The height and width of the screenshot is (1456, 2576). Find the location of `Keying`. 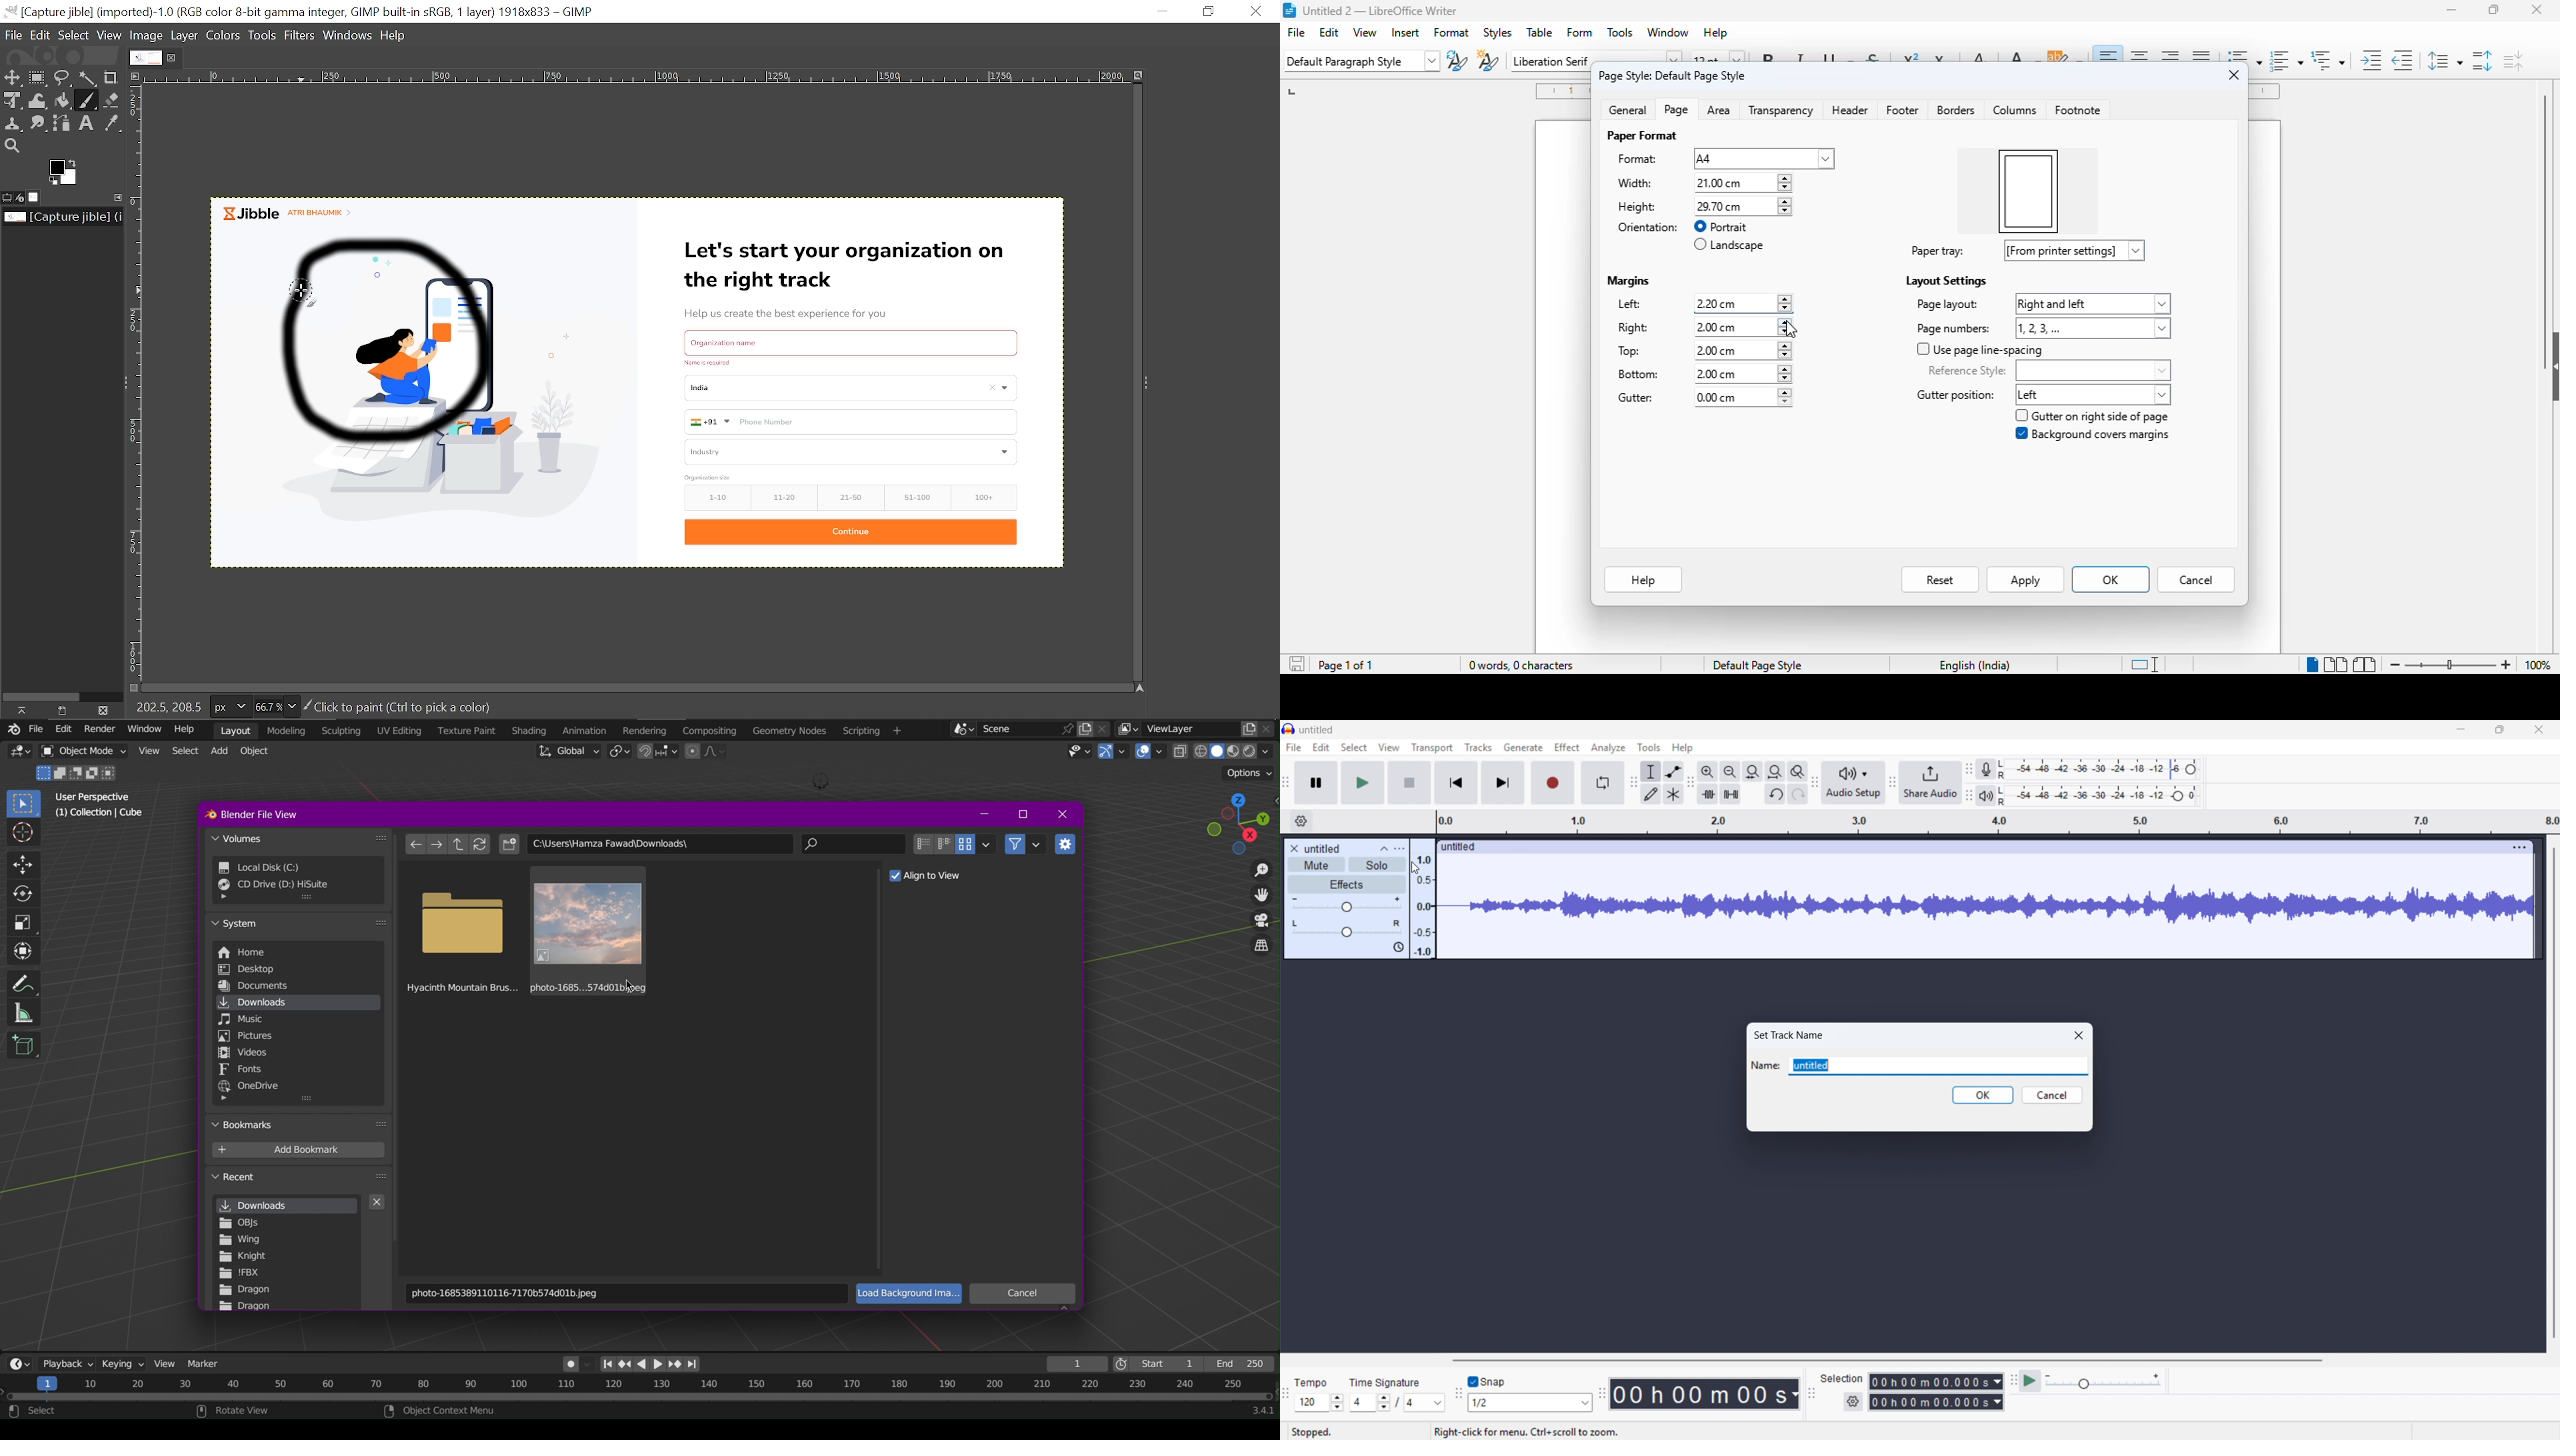

Keying is located at coordinates (121, 1361).